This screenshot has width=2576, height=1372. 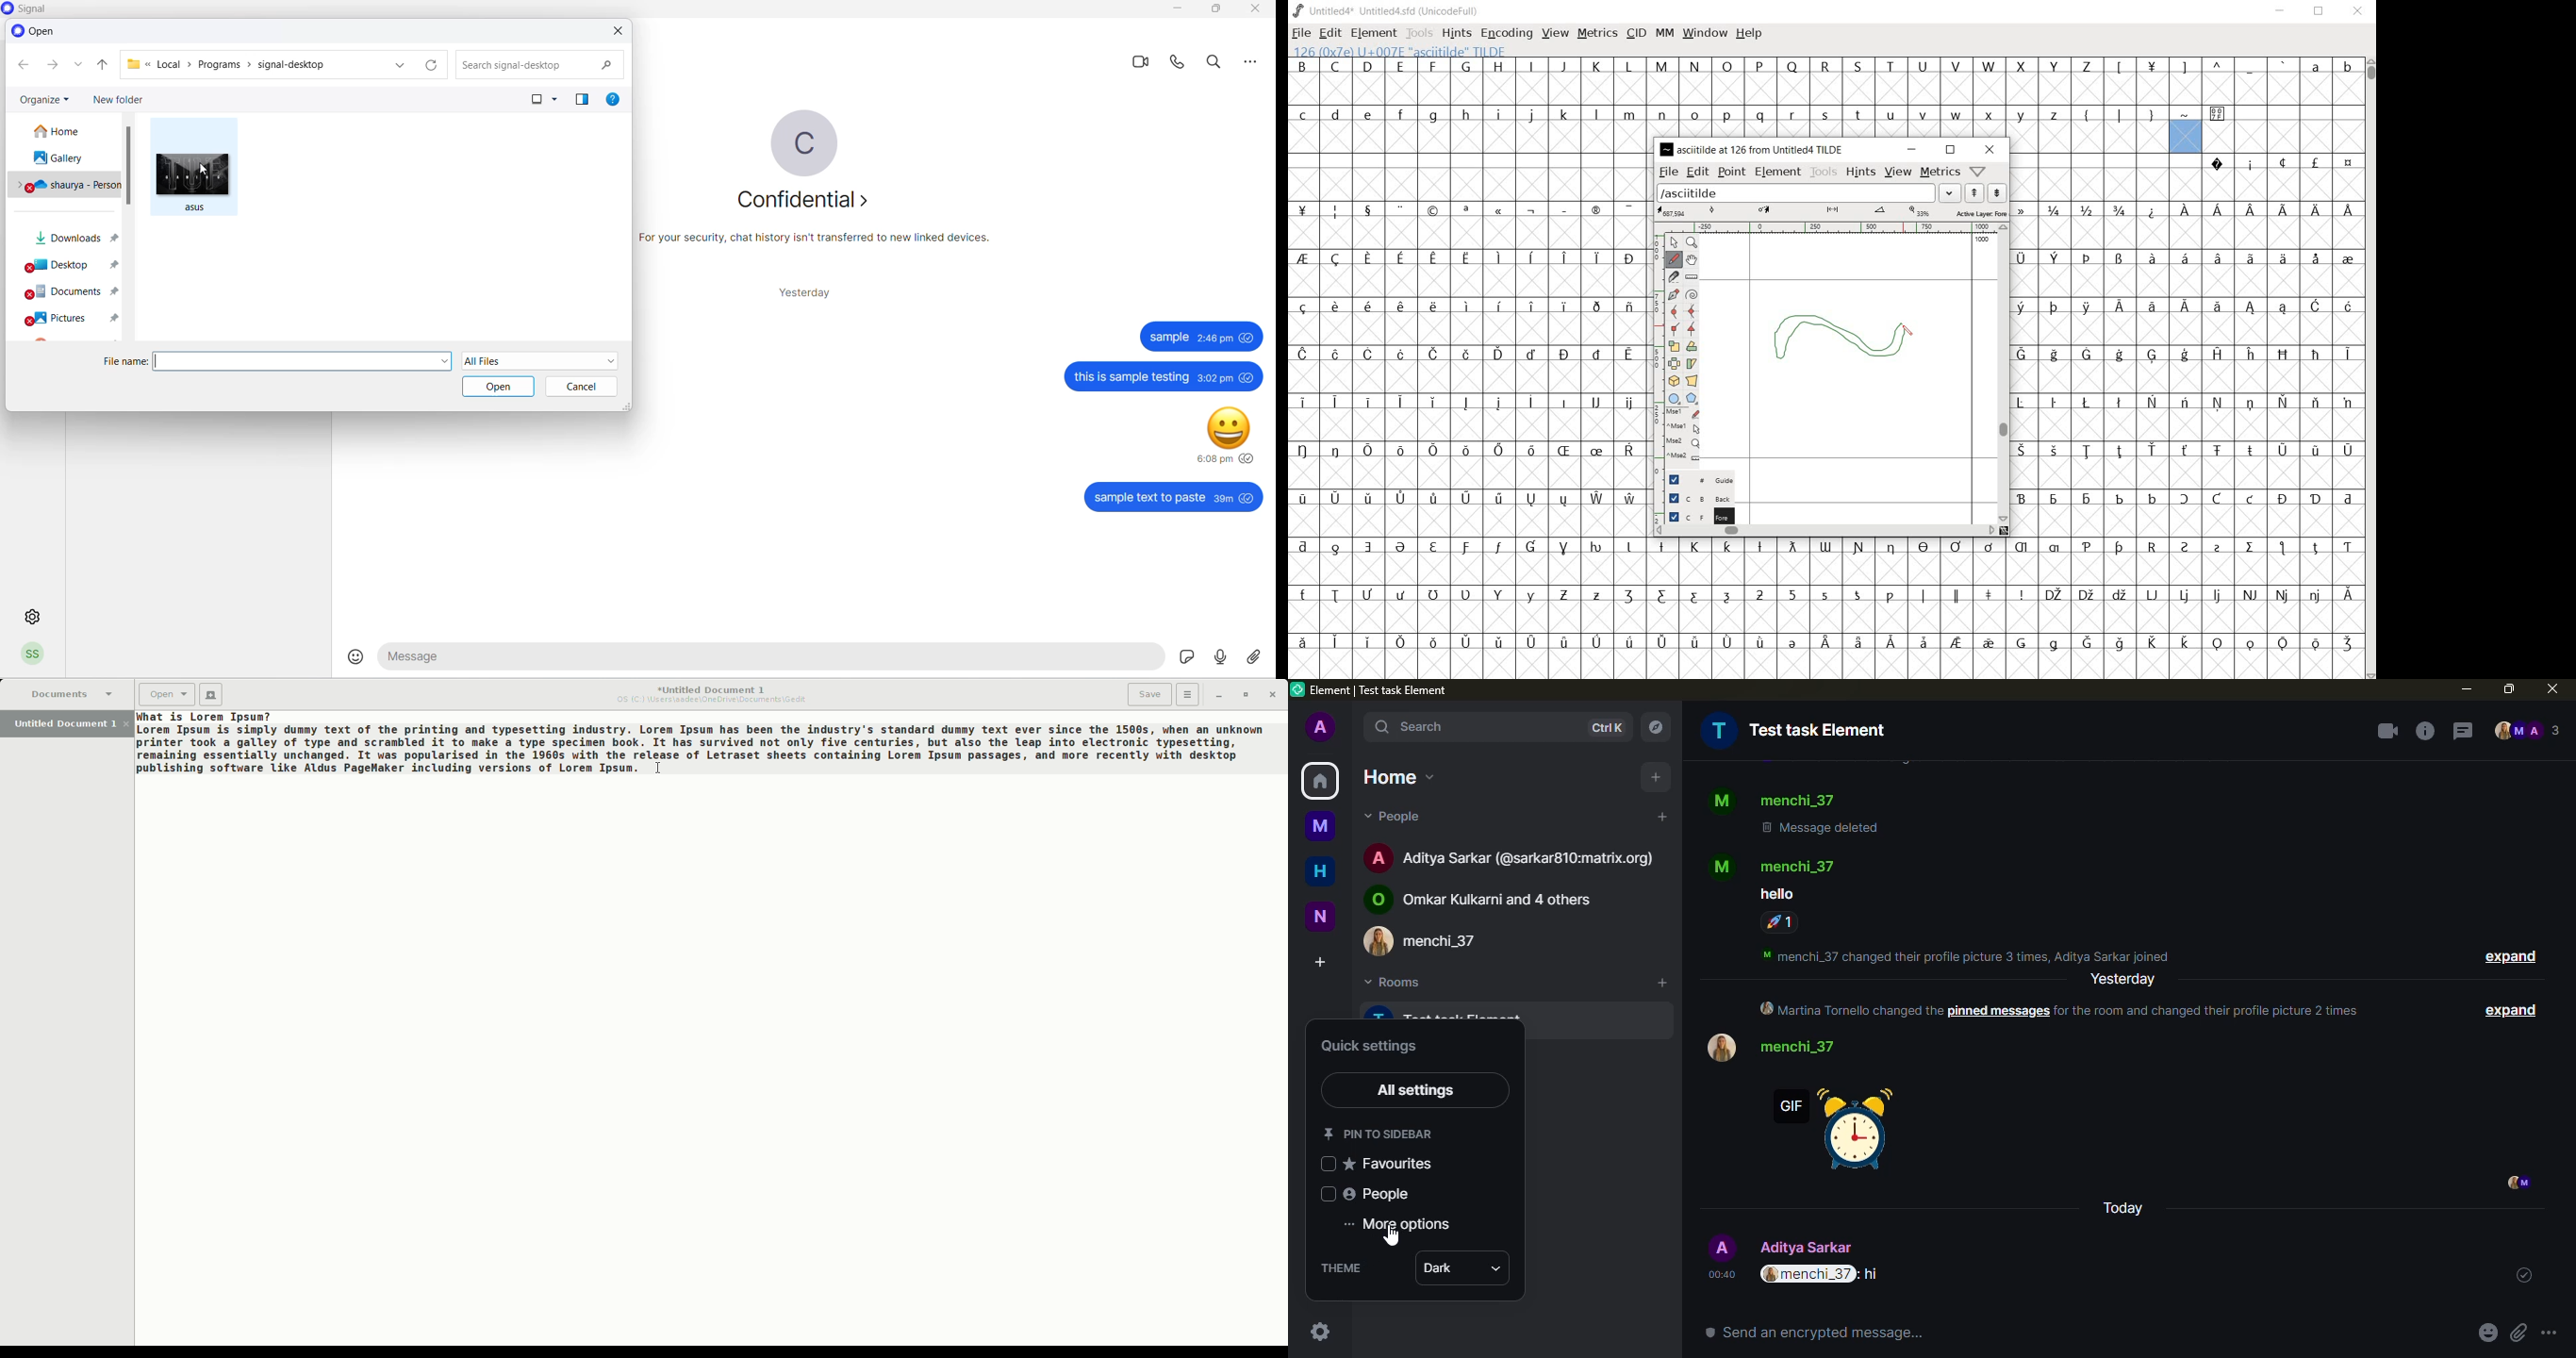 I want to click on Options, so click(x=1188, y=694).